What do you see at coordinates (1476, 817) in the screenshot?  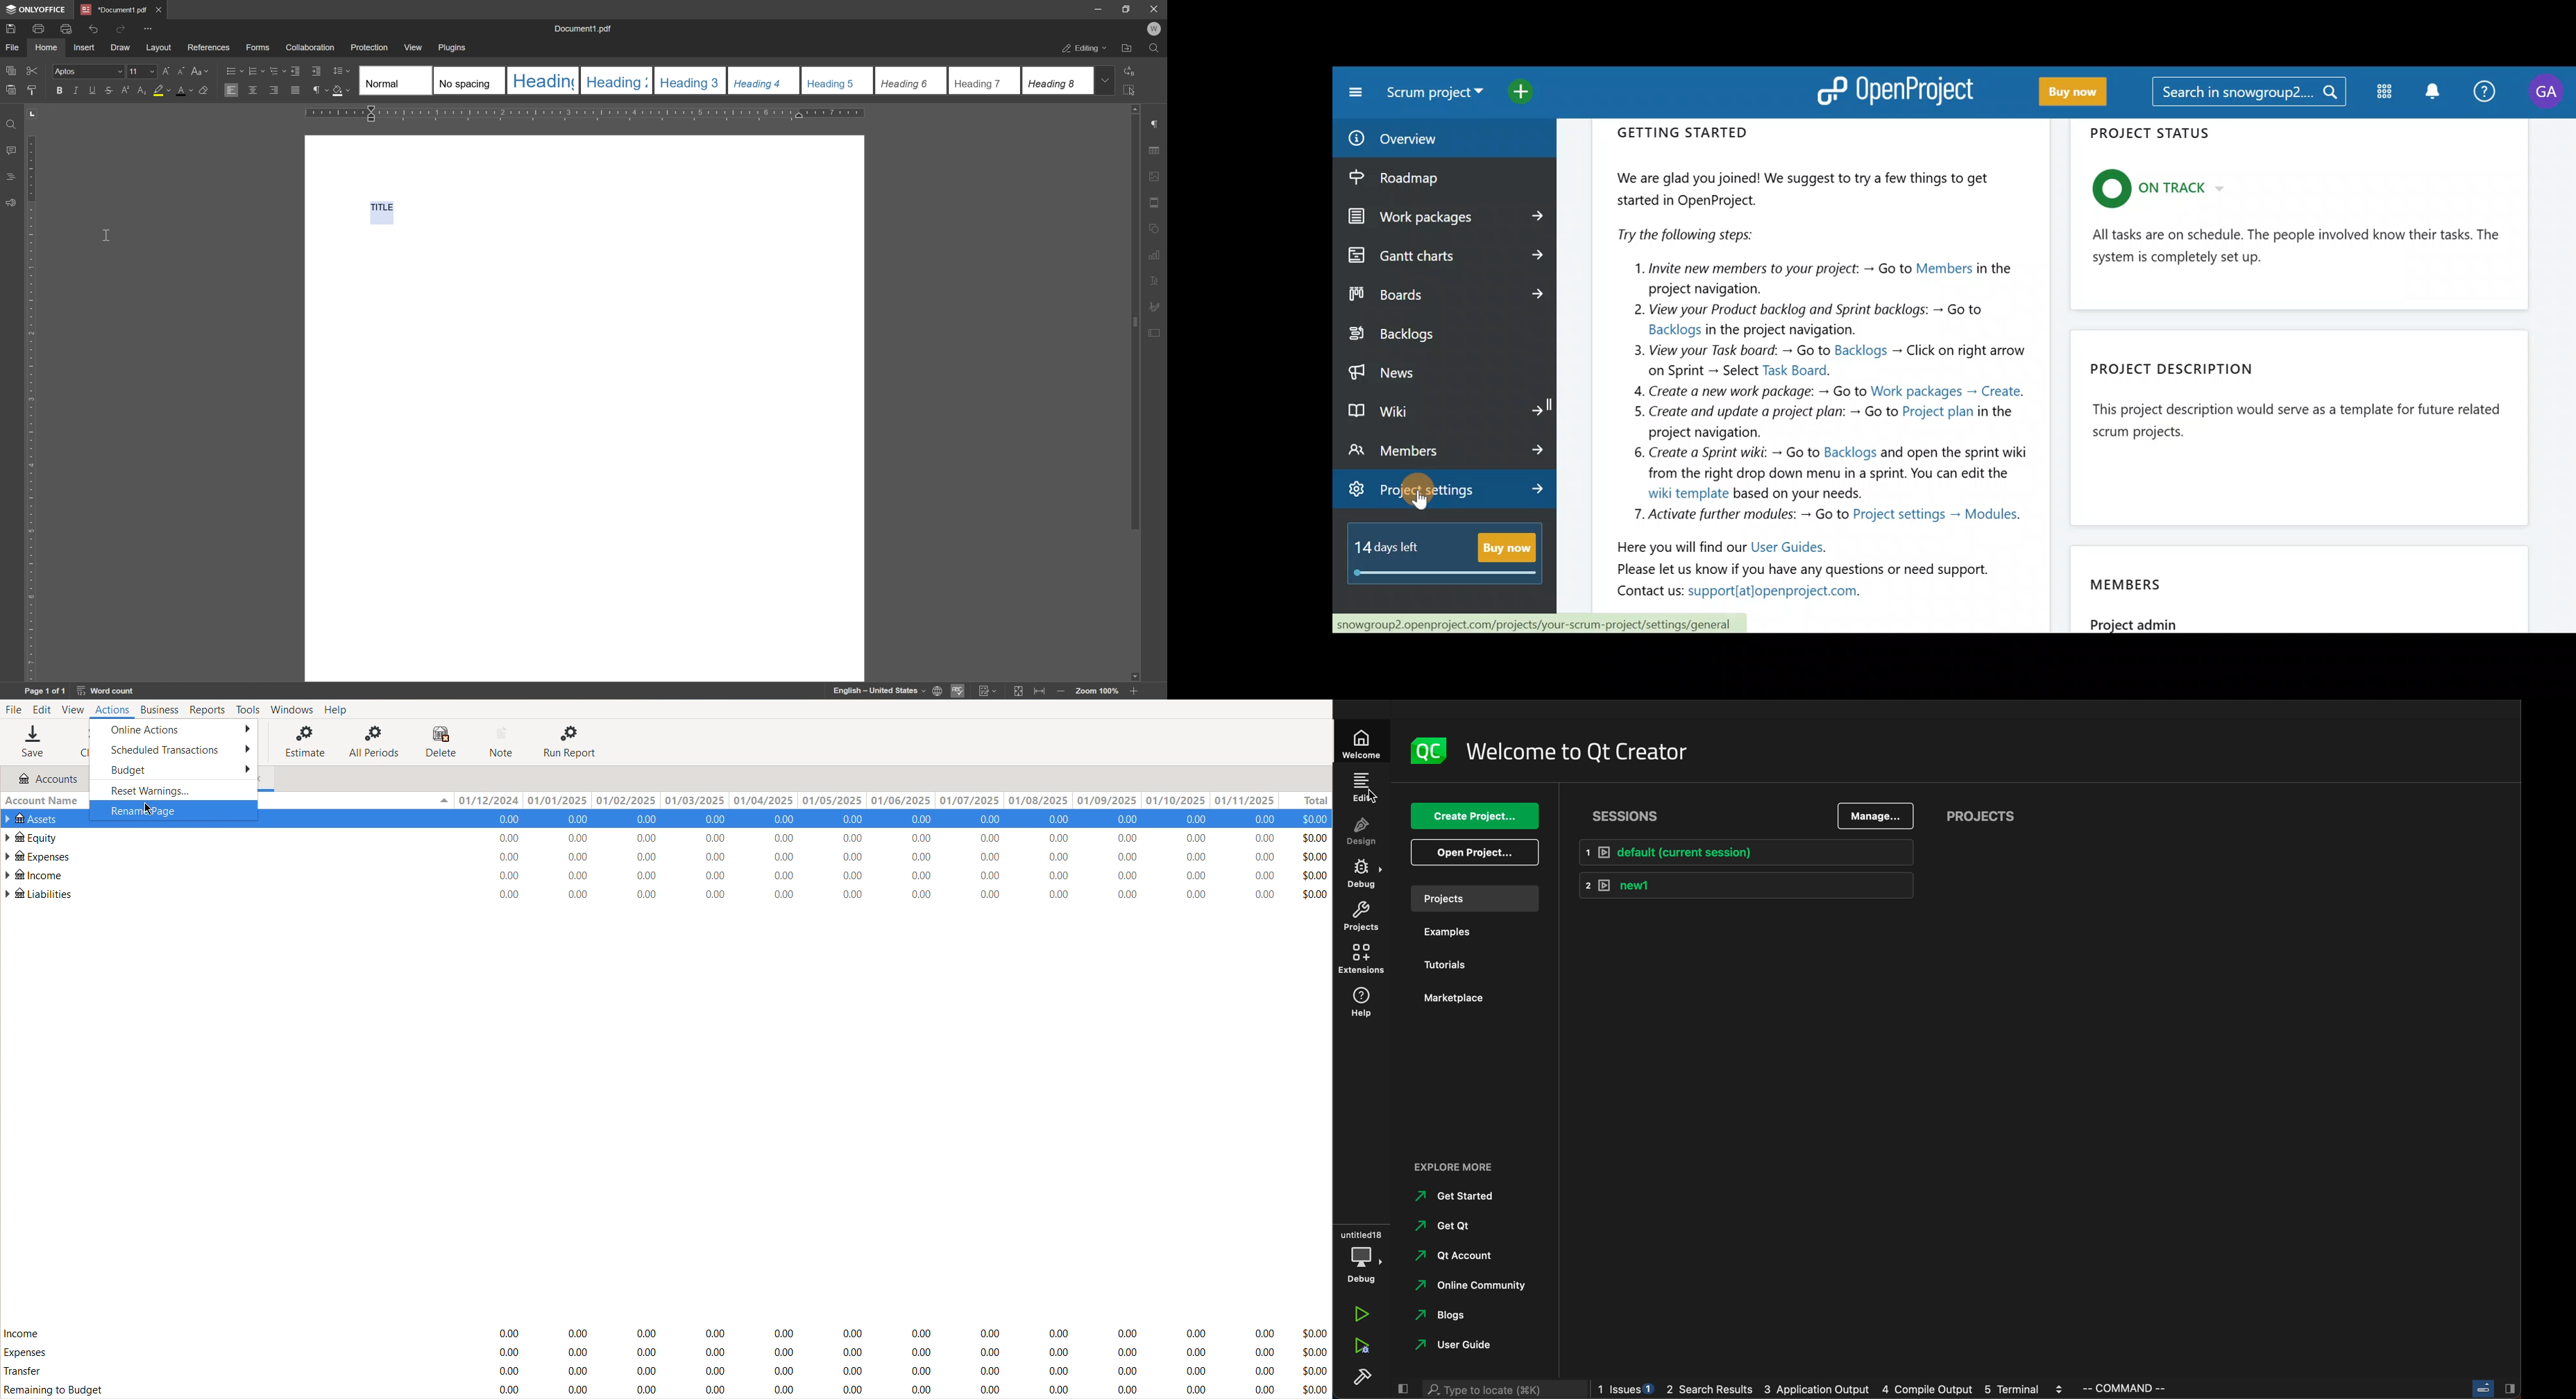 I see `create` at bounding box center [1476, 817].